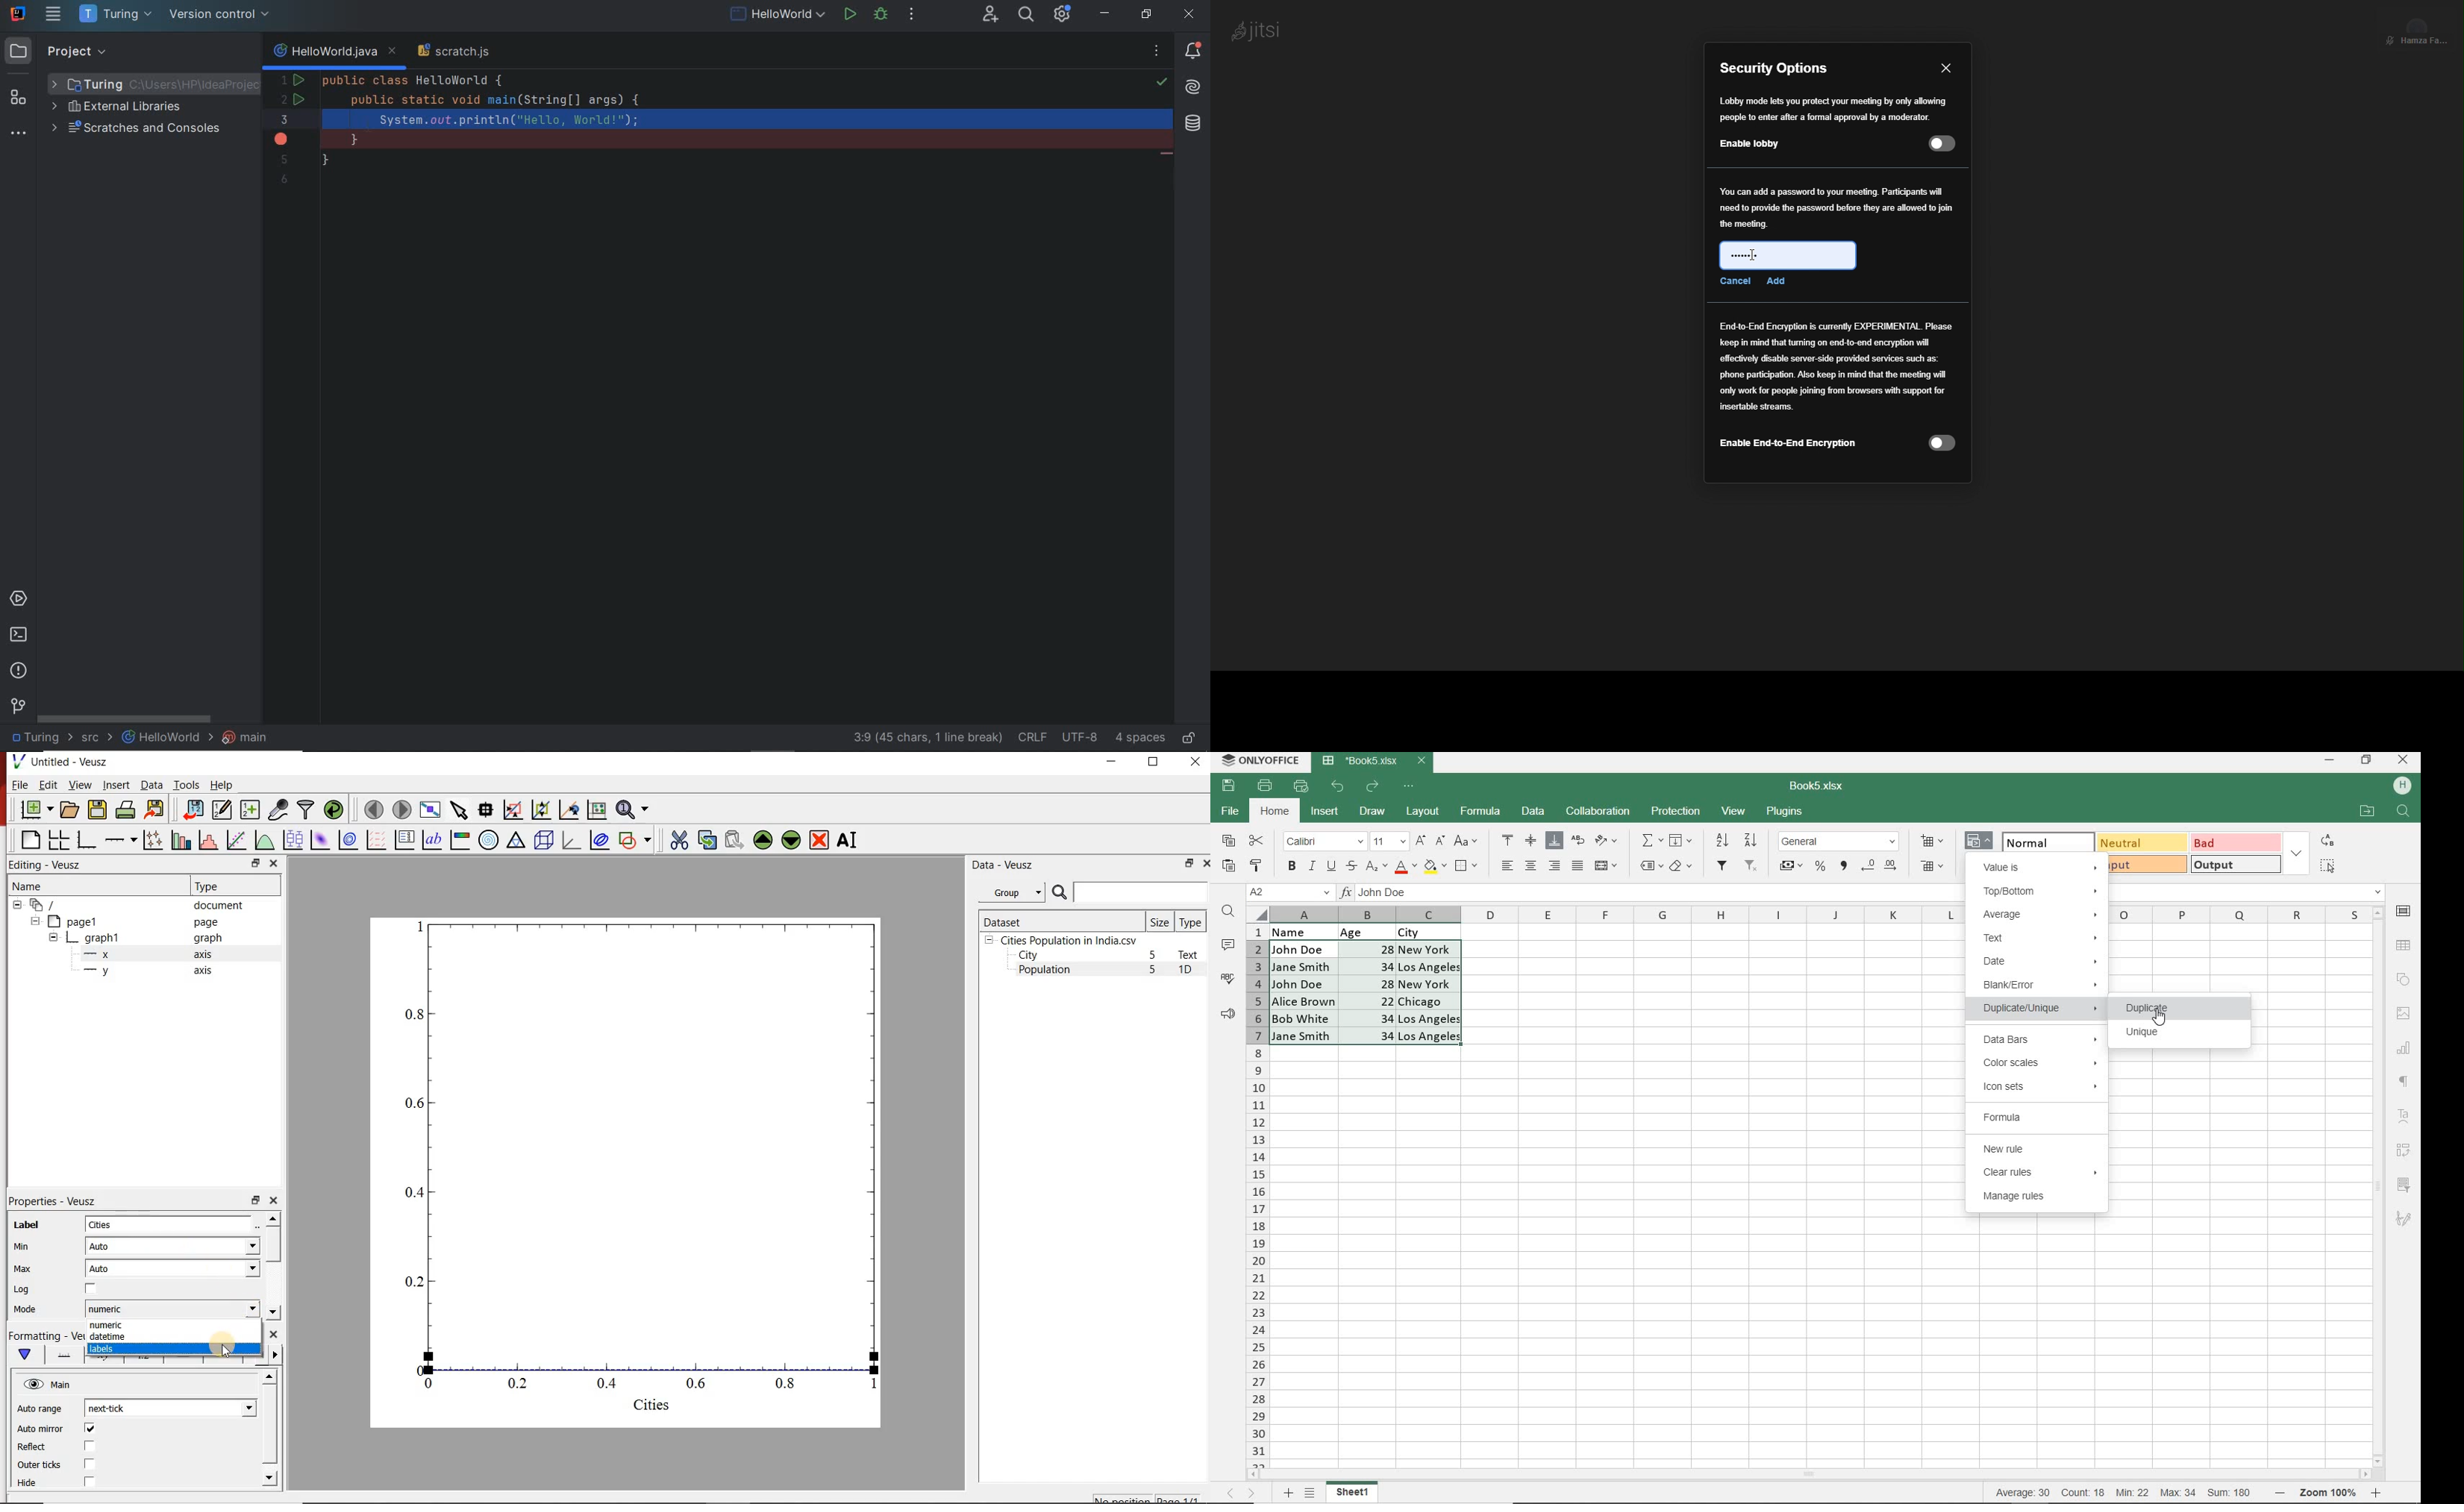 The image size is (2464, 1512). Describe the element at coordinates (151, 840) in the screenshot. I see `plot points with lines and errorbars` at that location.